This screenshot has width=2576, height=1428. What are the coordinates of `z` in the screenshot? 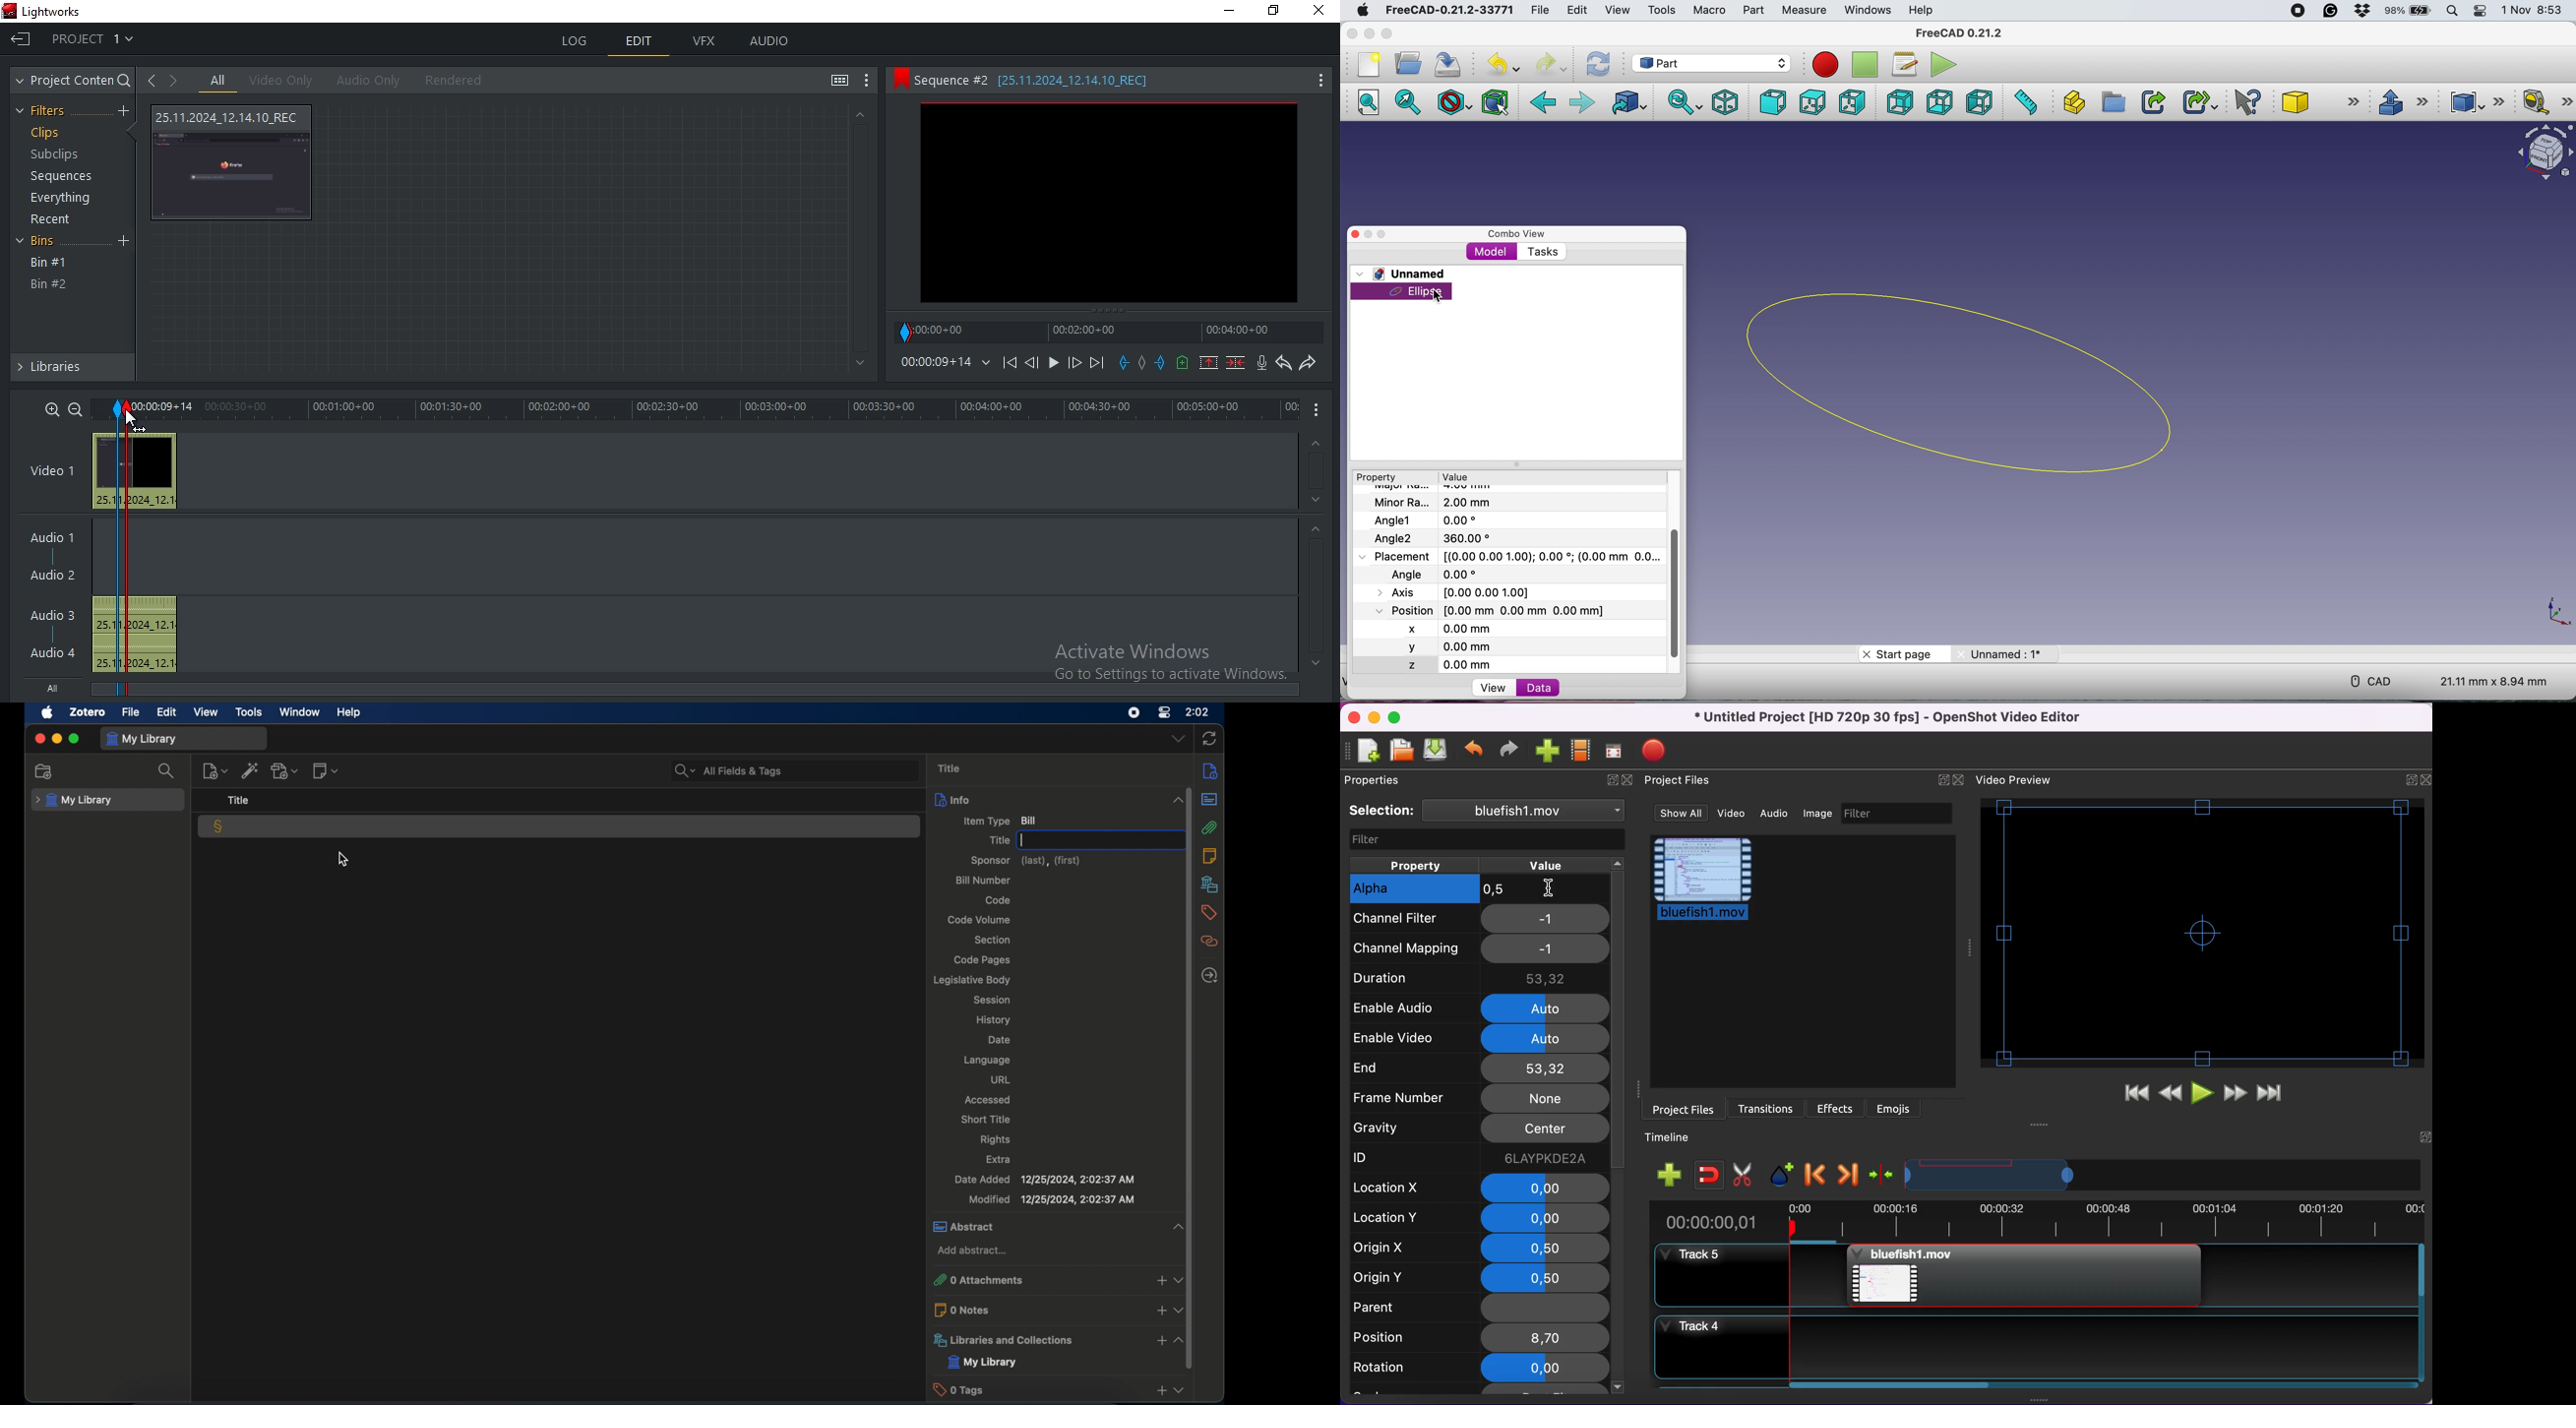 It's located at (1439, 663).